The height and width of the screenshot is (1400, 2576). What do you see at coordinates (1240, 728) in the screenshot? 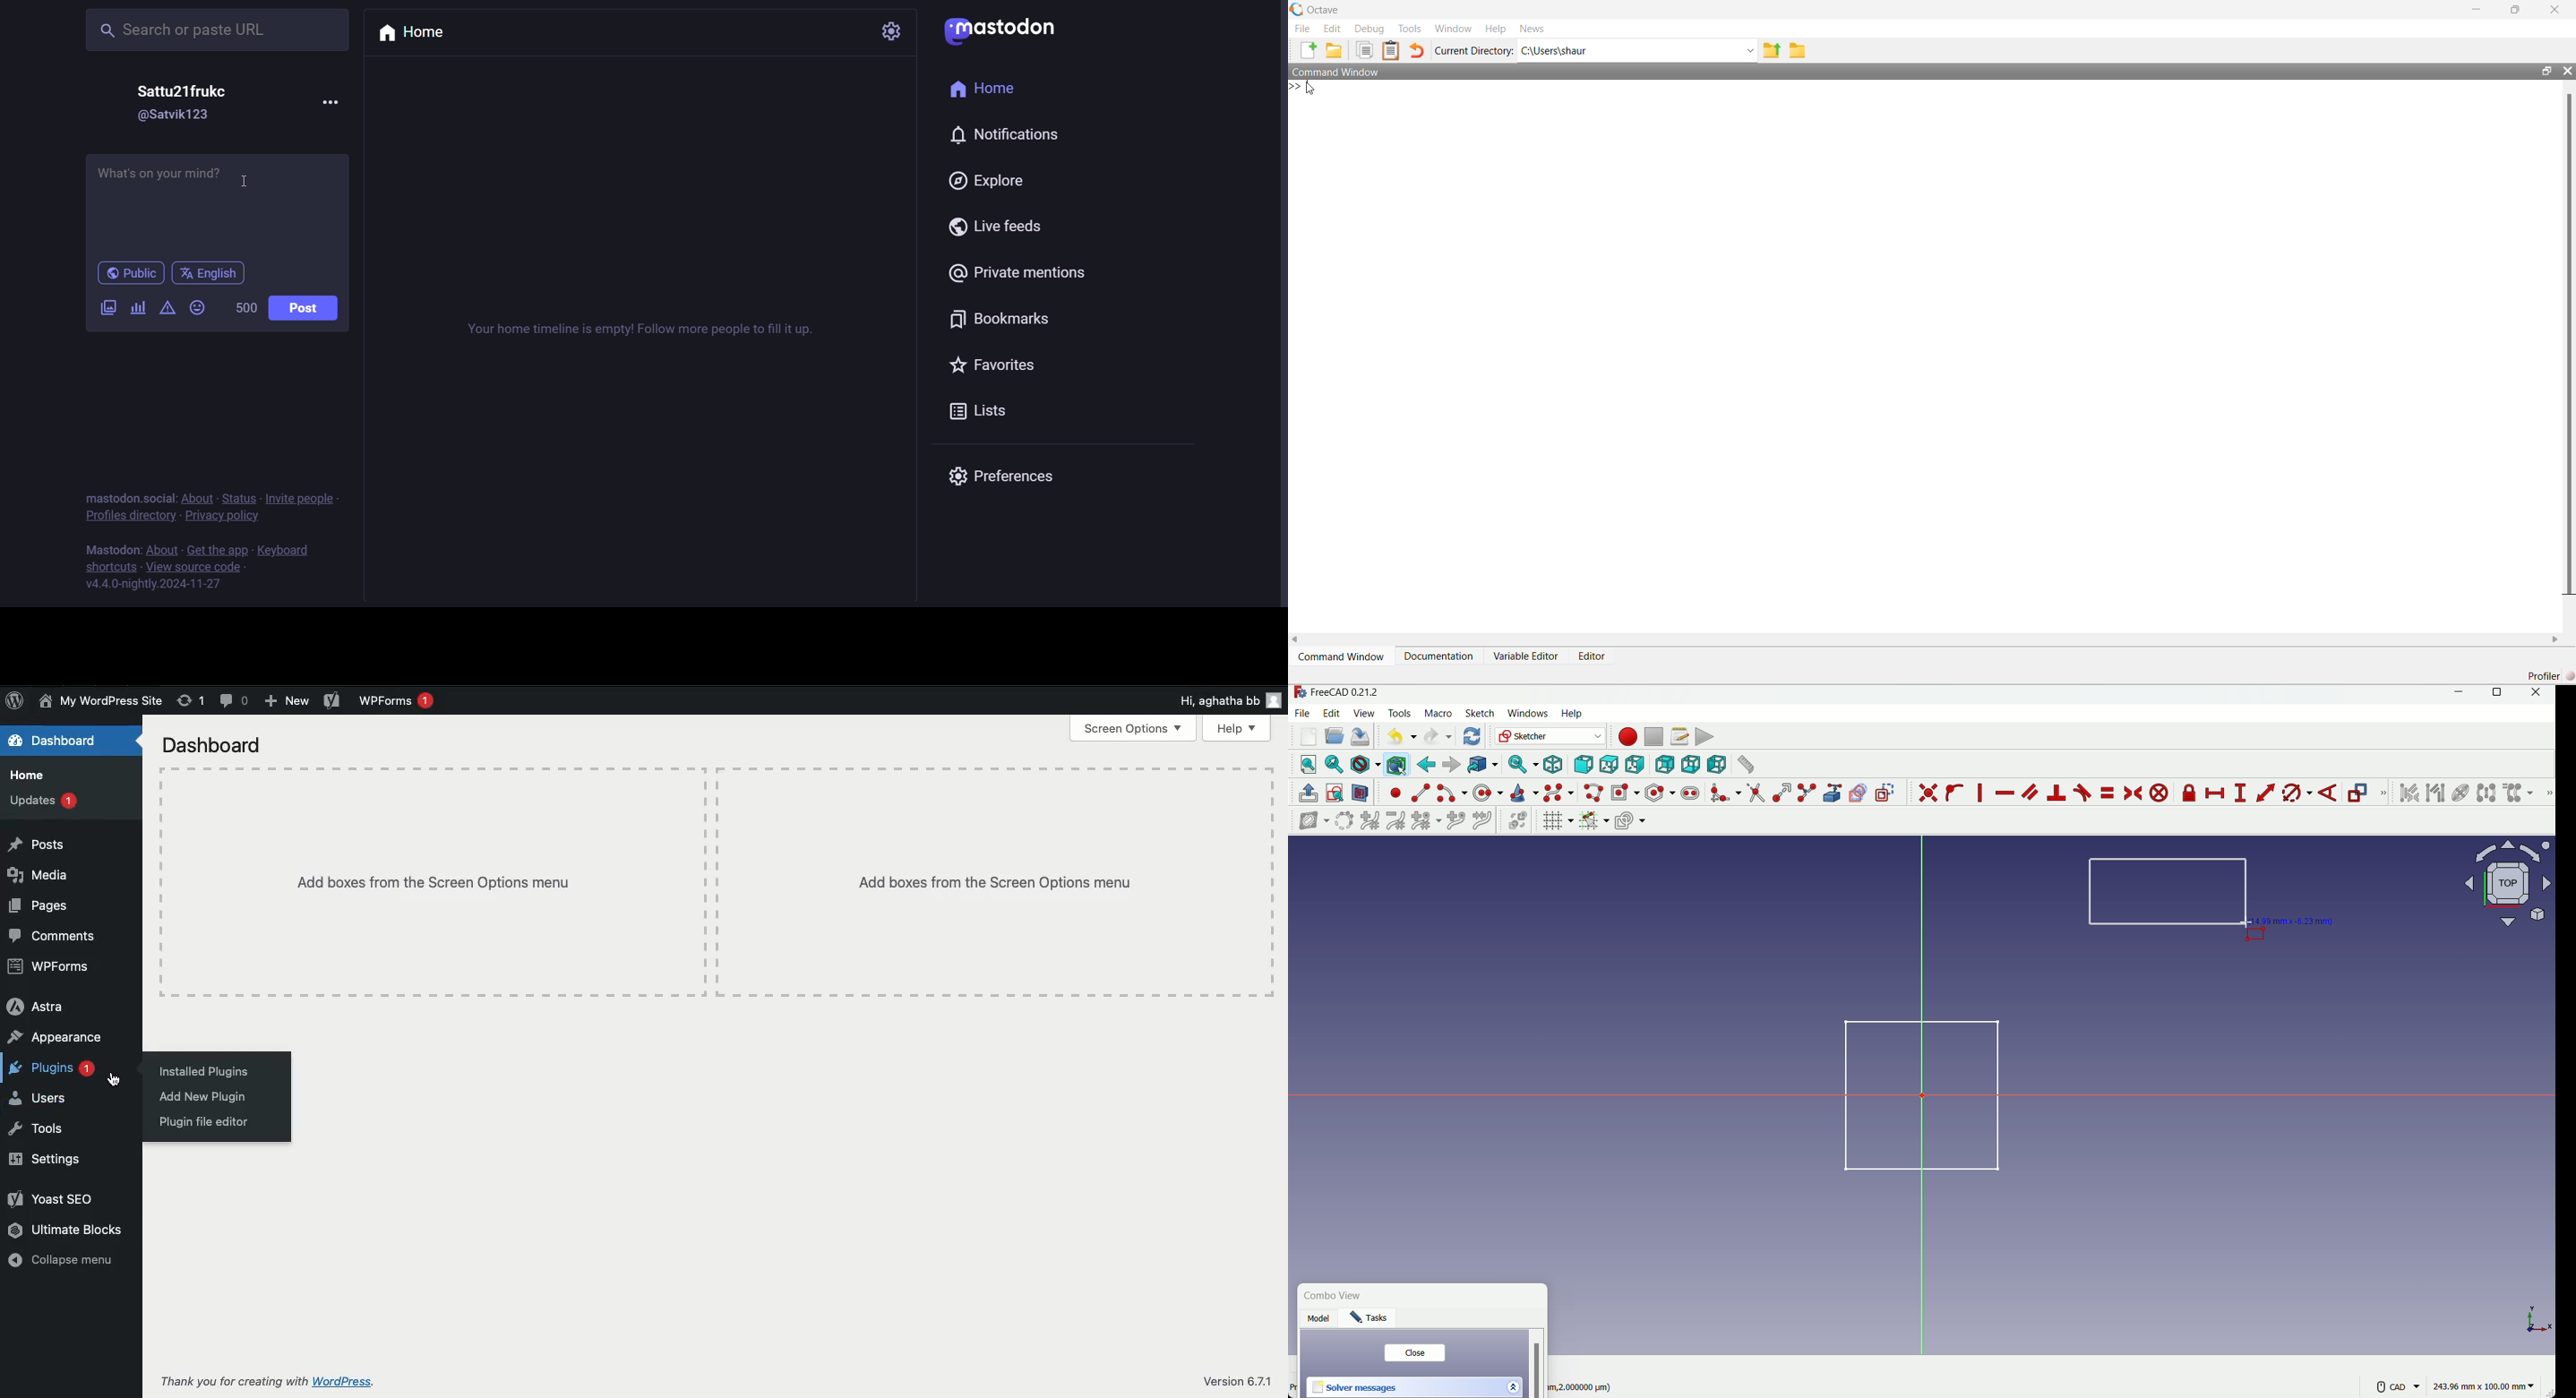
I see `Help` at bounding box center [1240, 728].